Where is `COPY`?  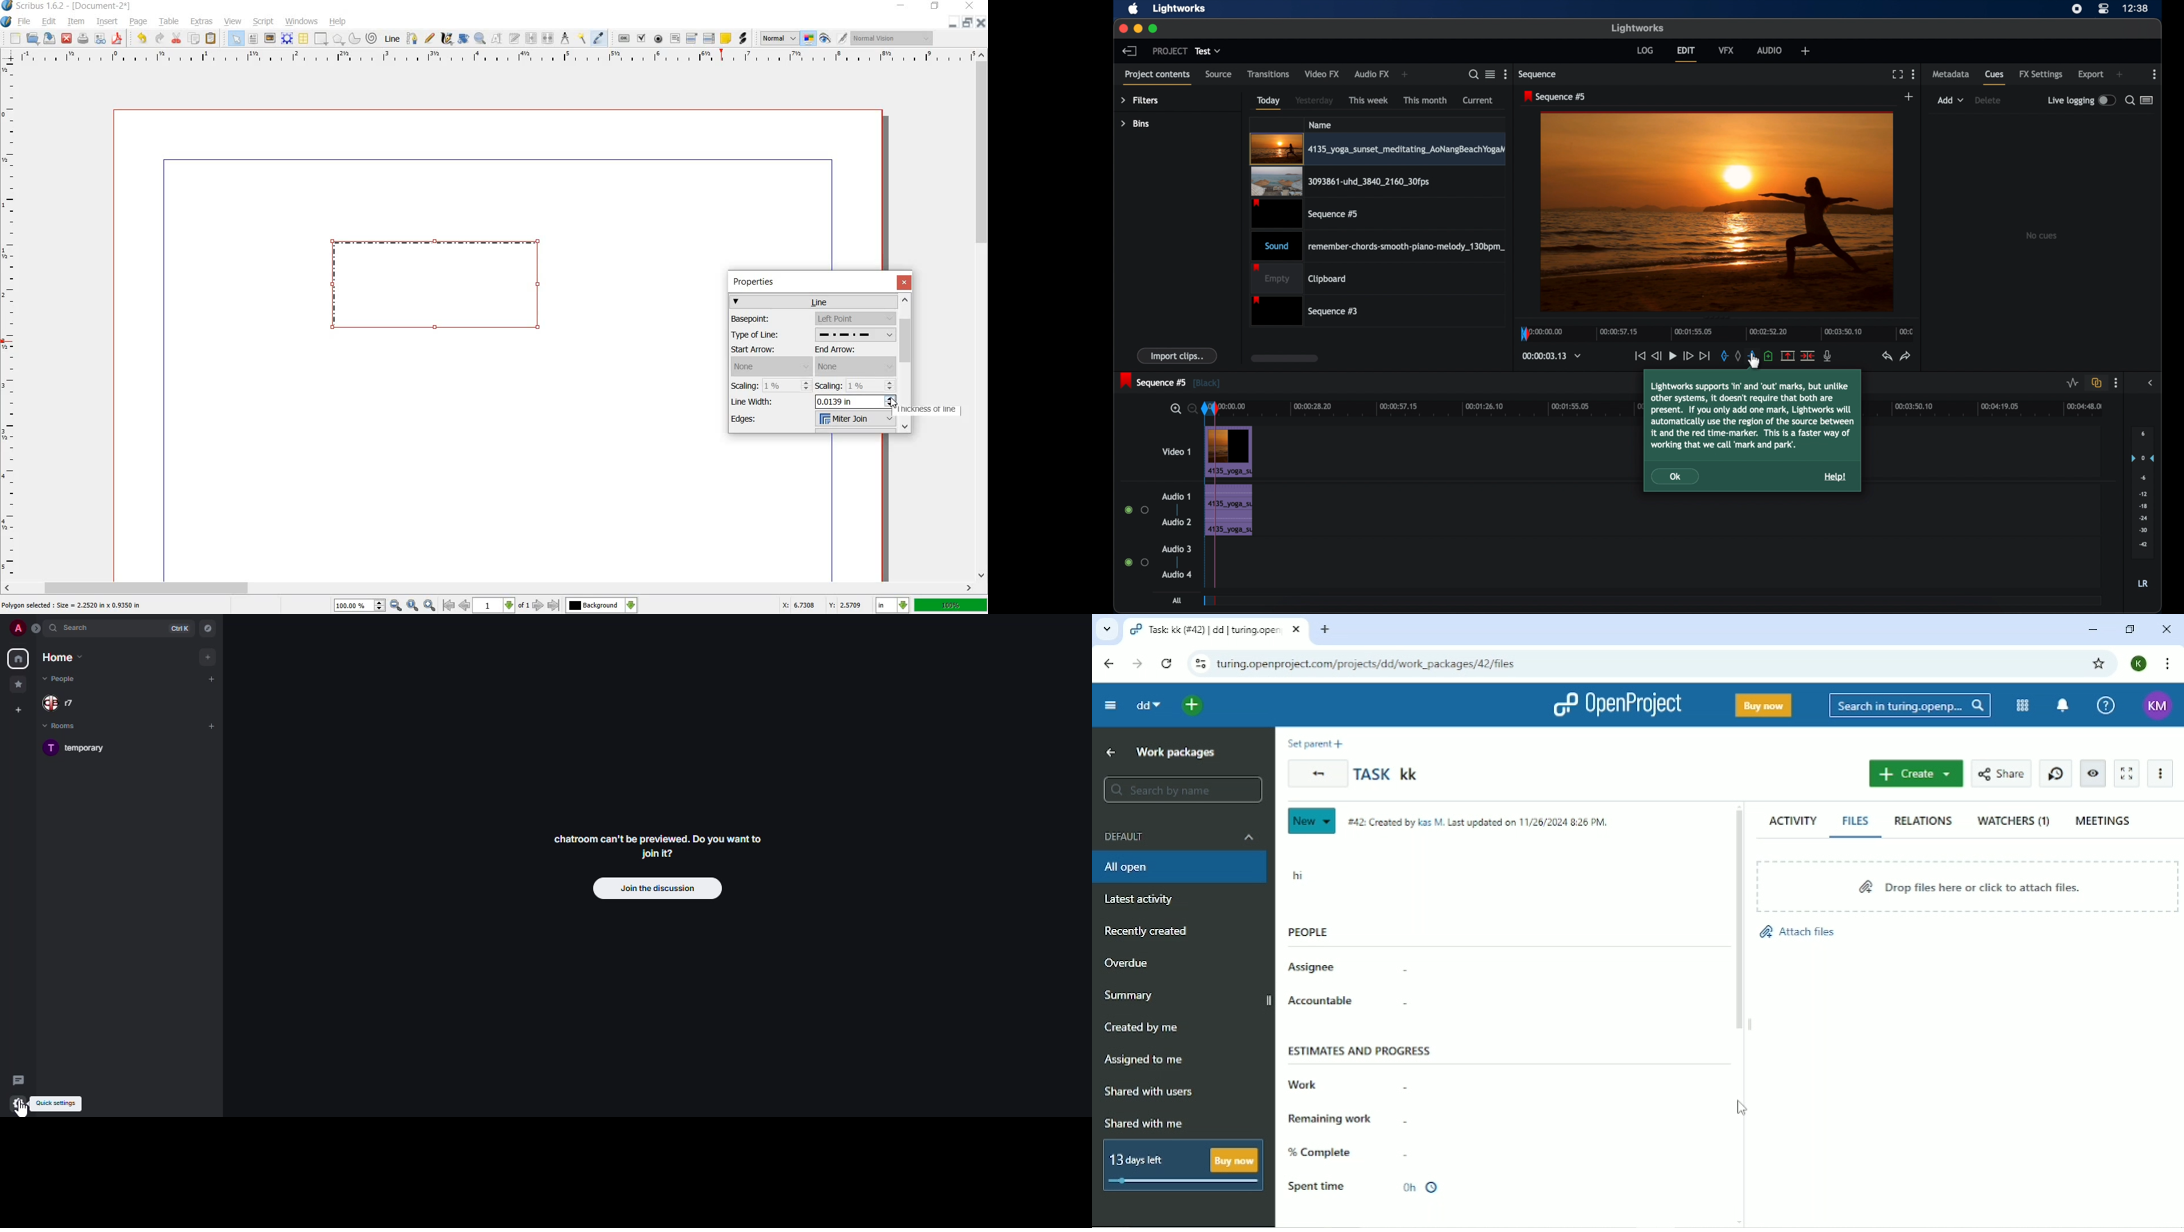
COPY is located at coordinates (195, 39).